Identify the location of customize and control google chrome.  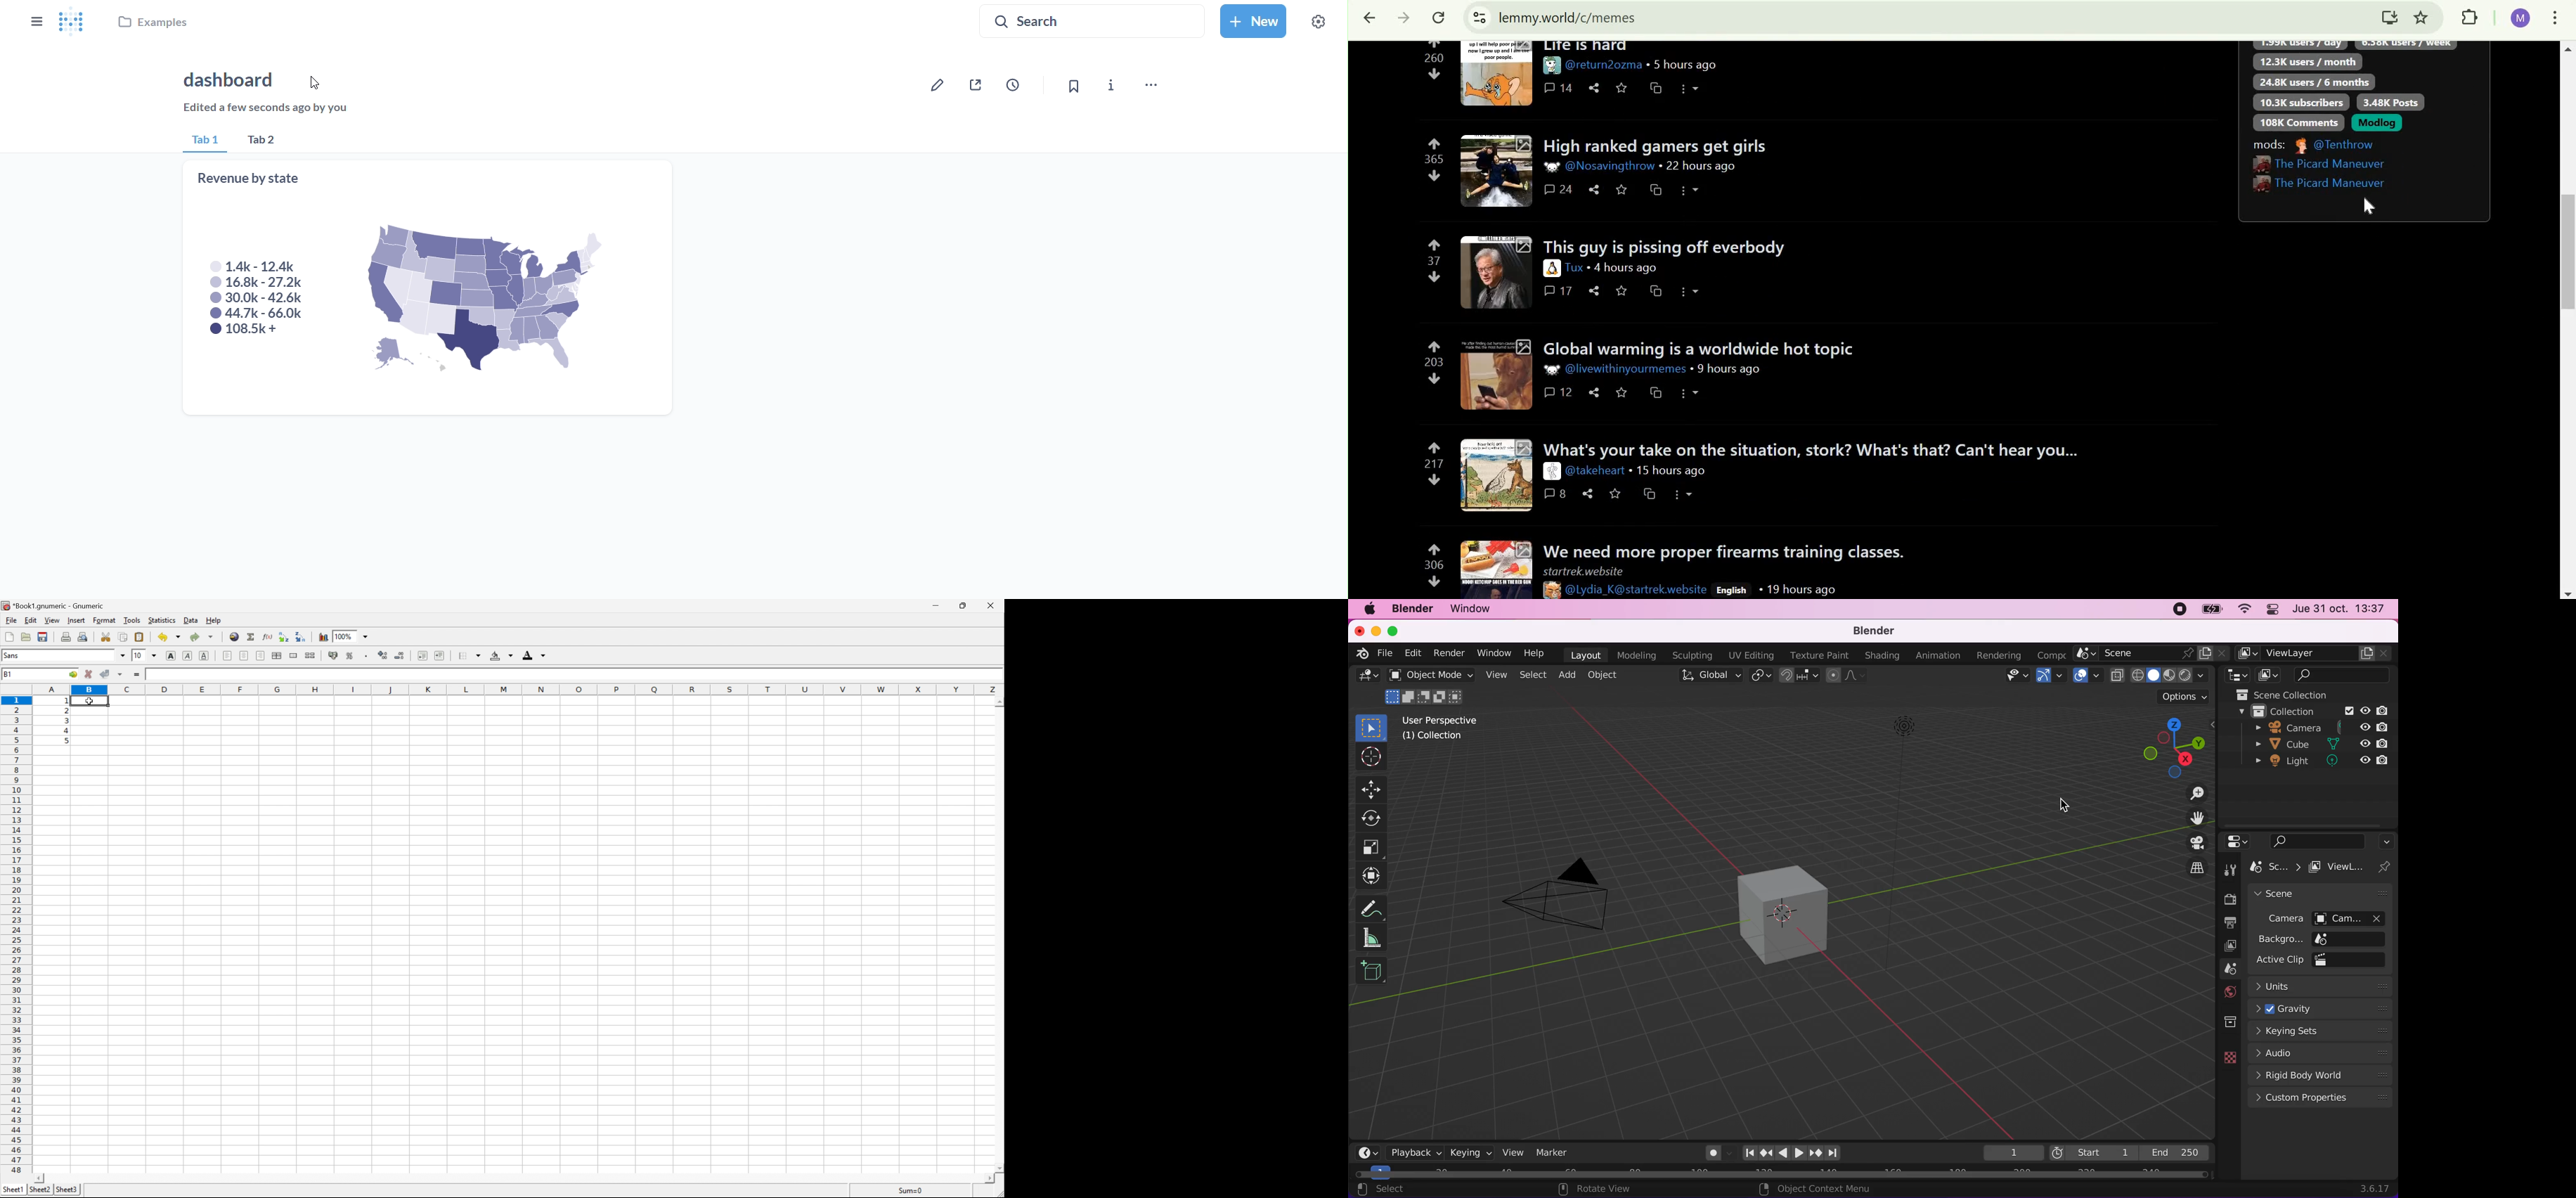
(2556, 20).